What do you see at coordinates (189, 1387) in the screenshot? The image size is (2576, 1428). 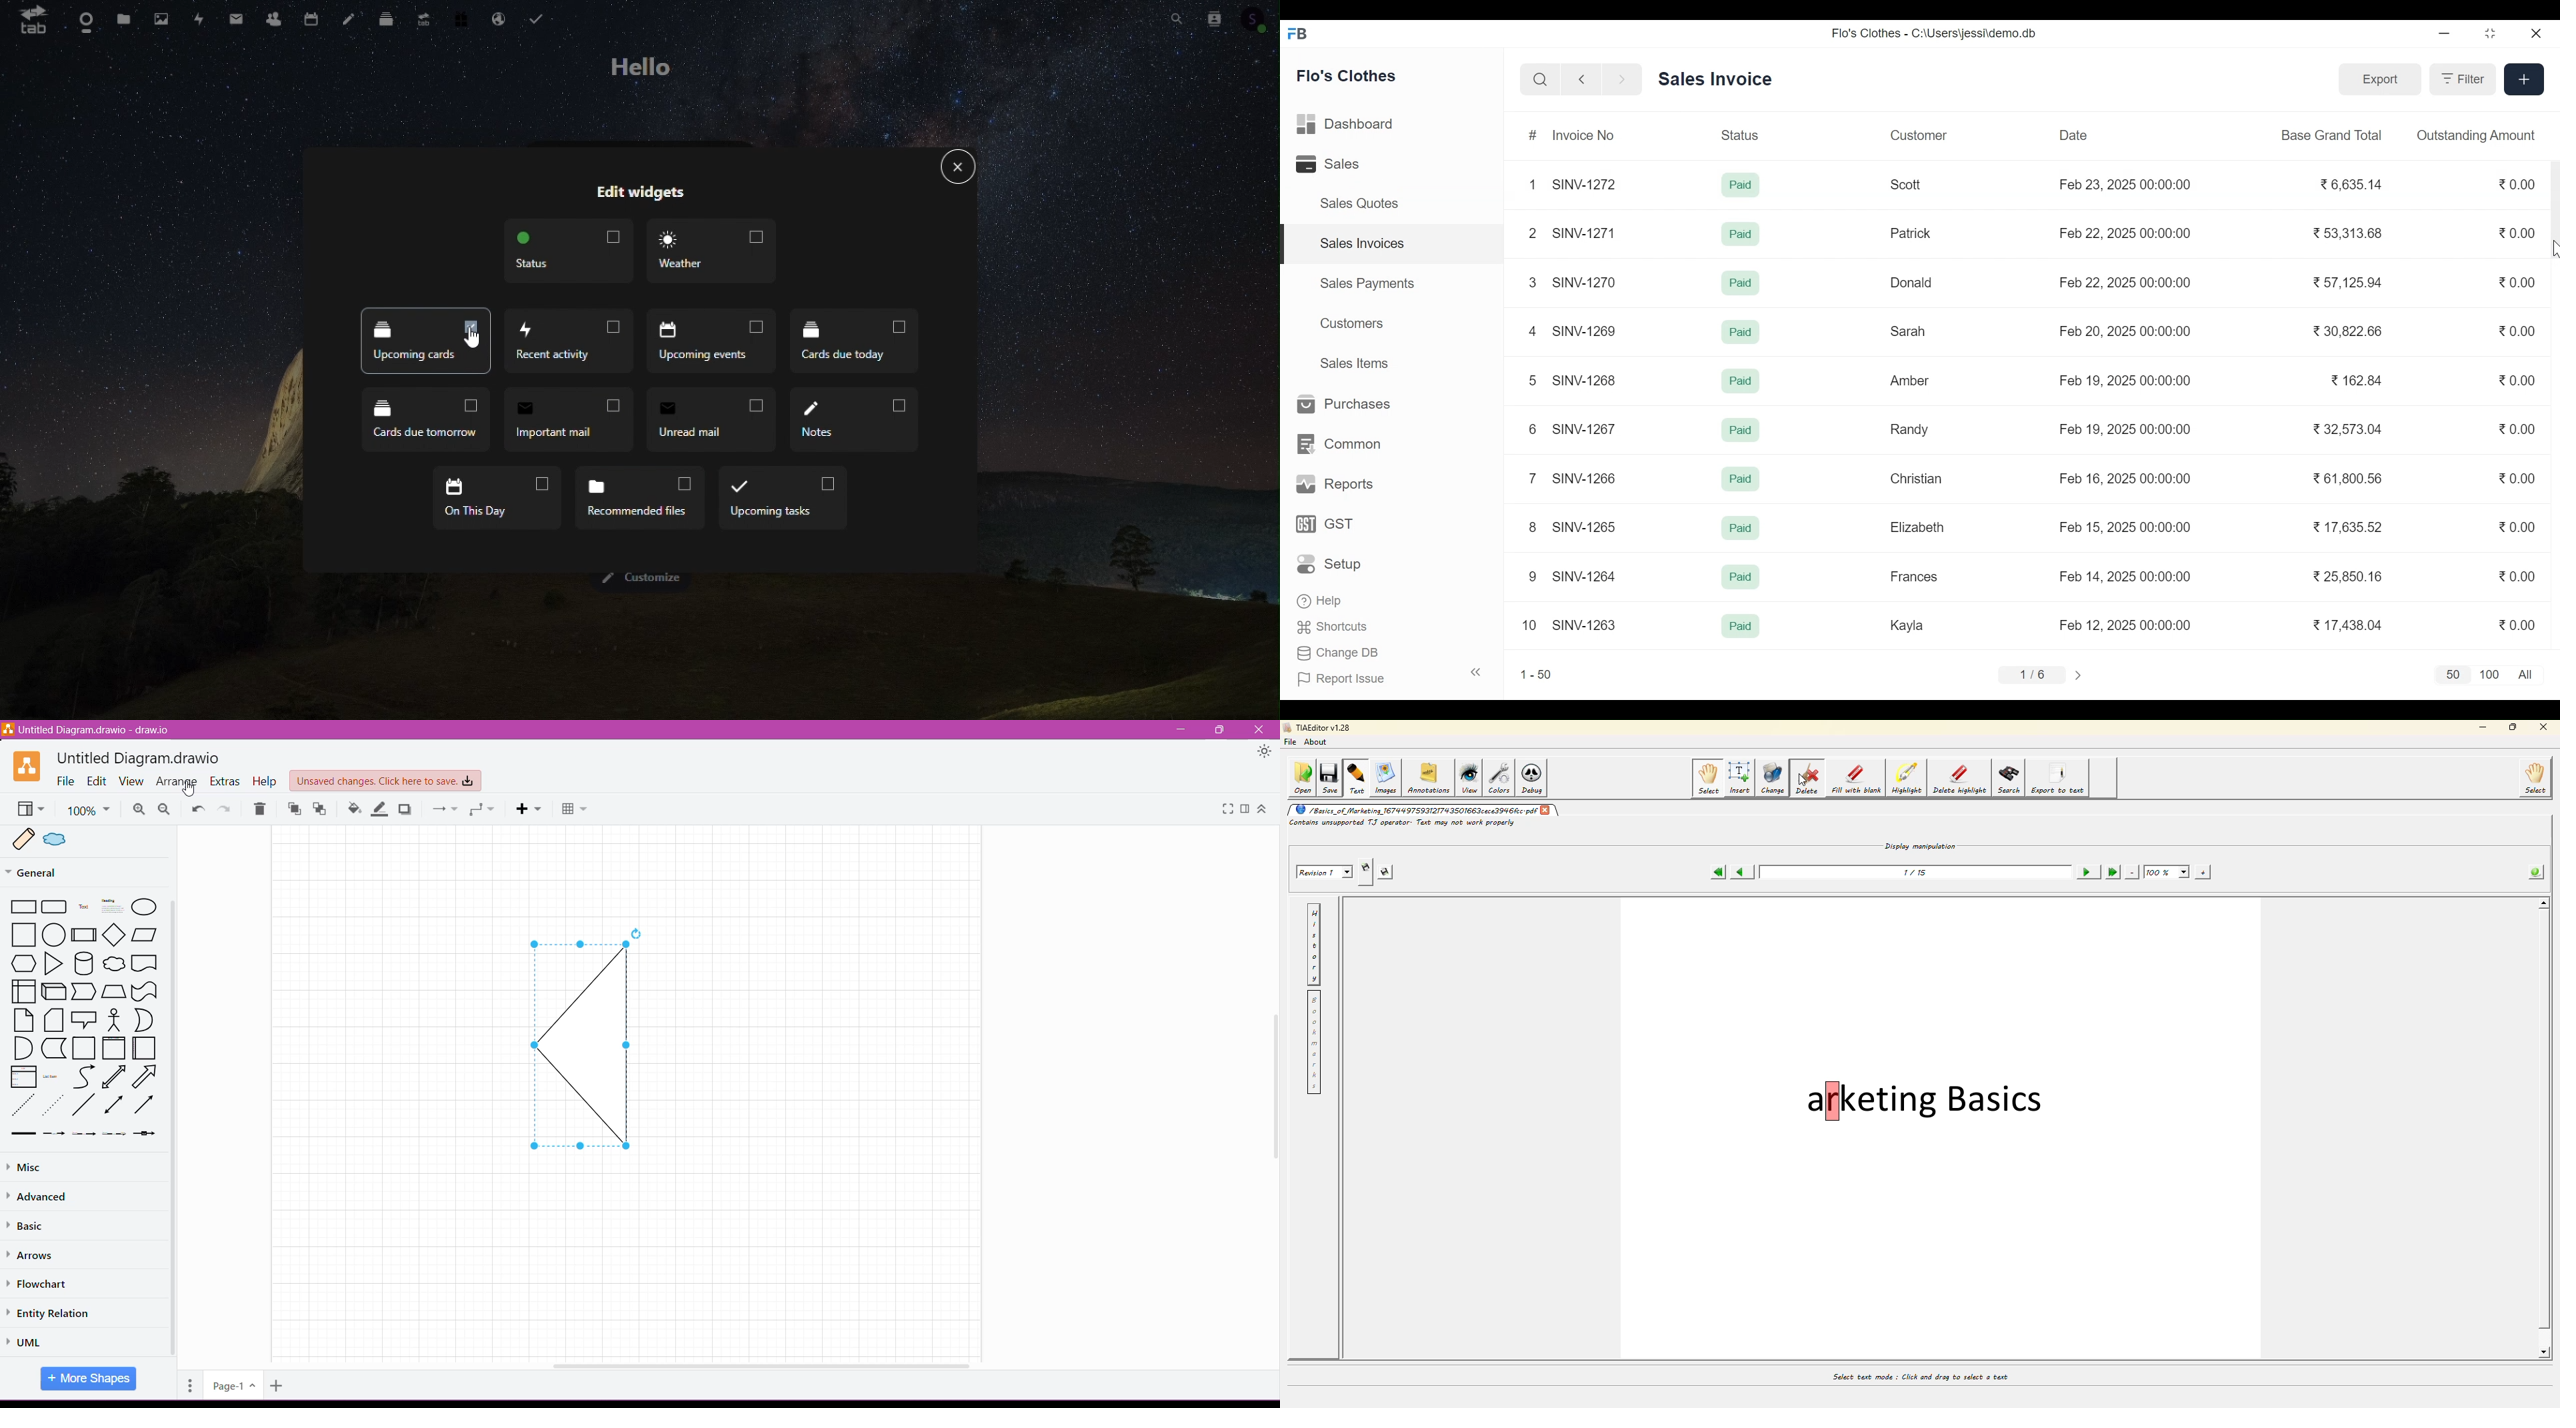 I see `Pages` at bounding box center [189, 1387].